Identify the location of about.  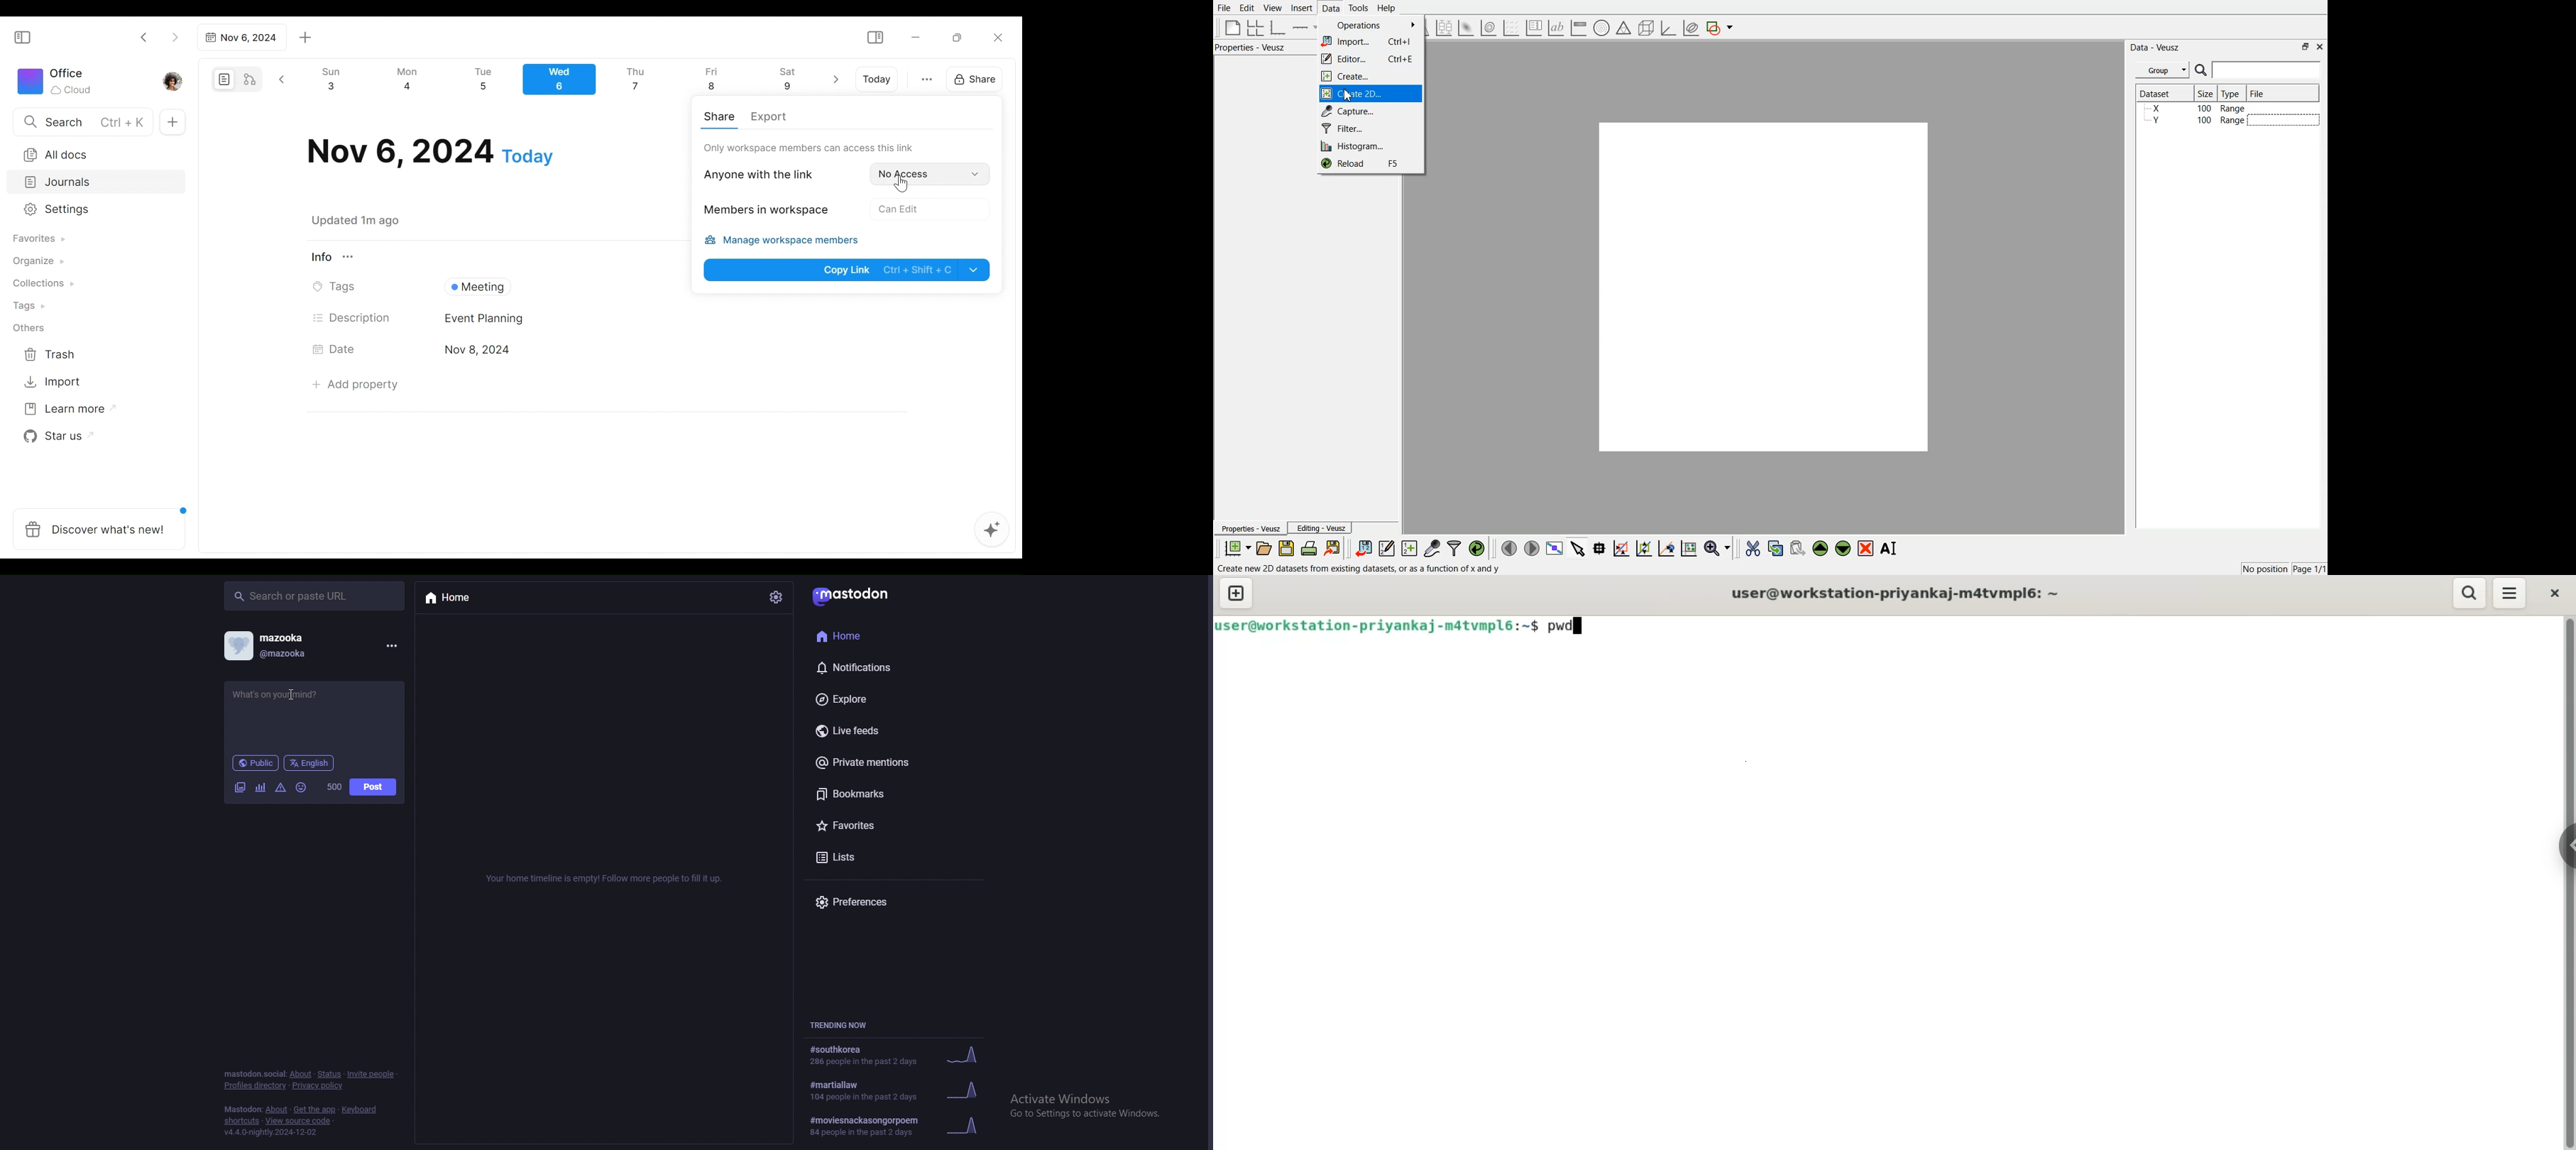
(301, 1074).